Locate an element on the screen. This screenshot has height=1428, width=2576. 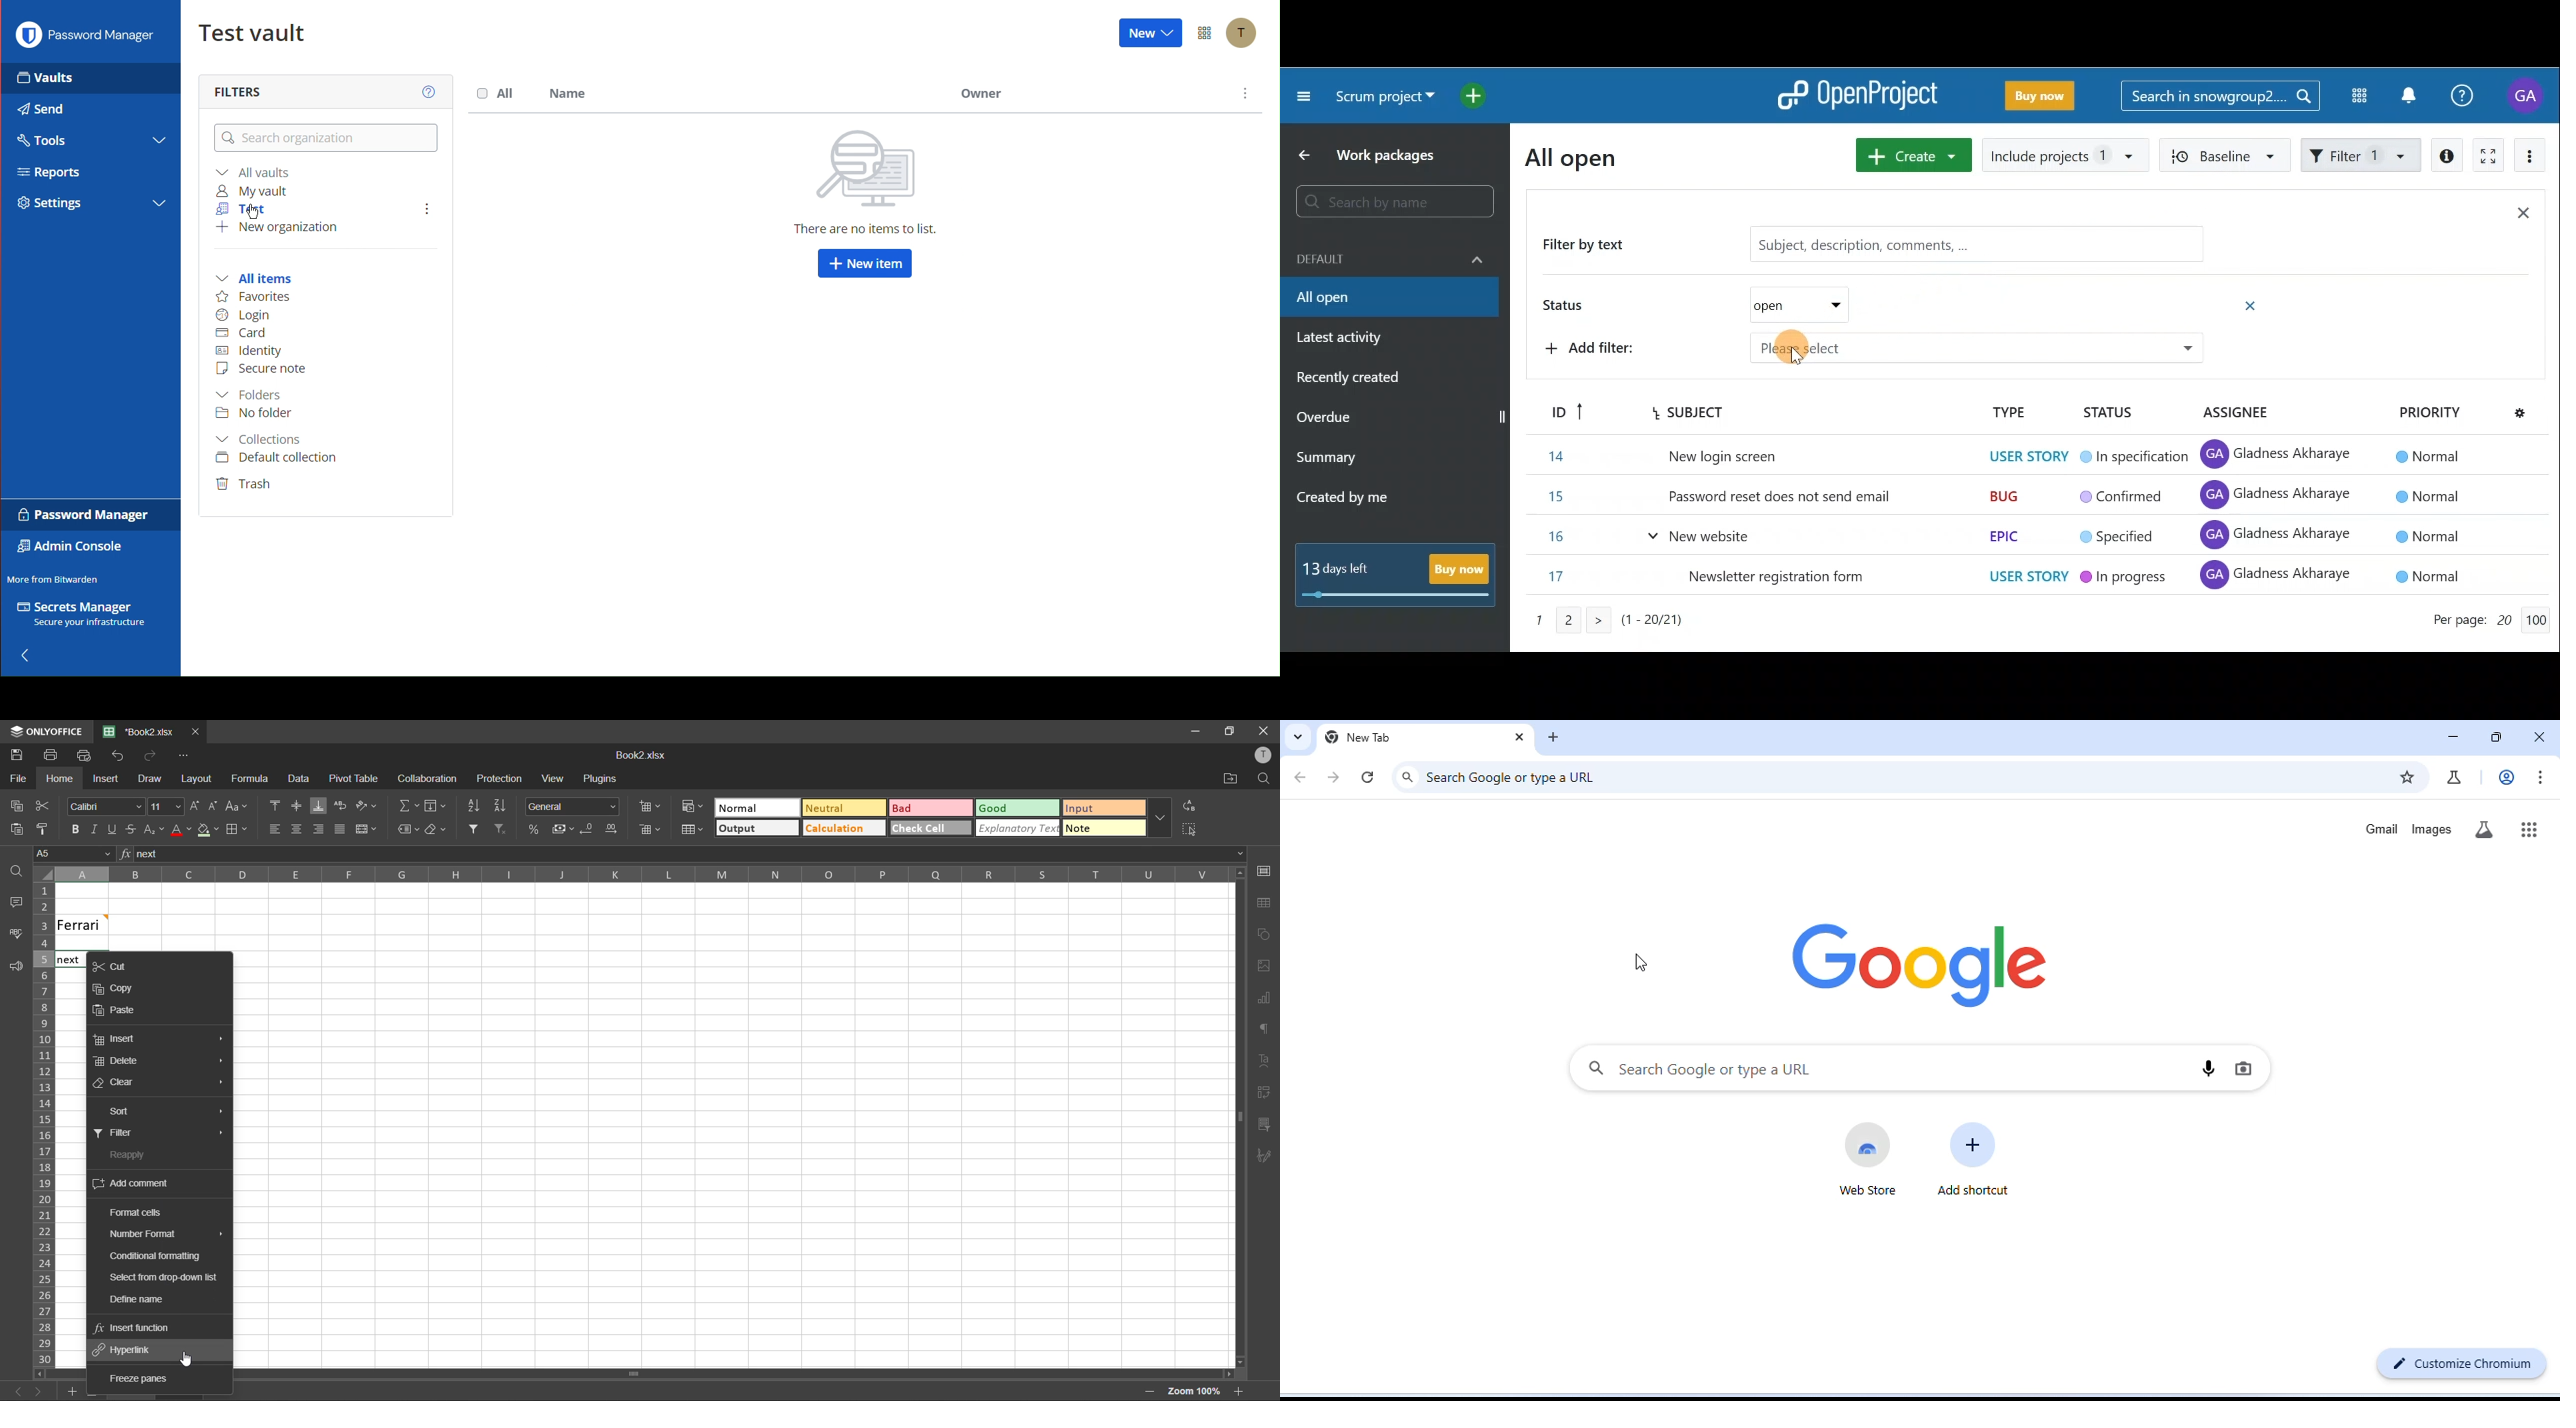
quick print is located at coordinates (84, 755).